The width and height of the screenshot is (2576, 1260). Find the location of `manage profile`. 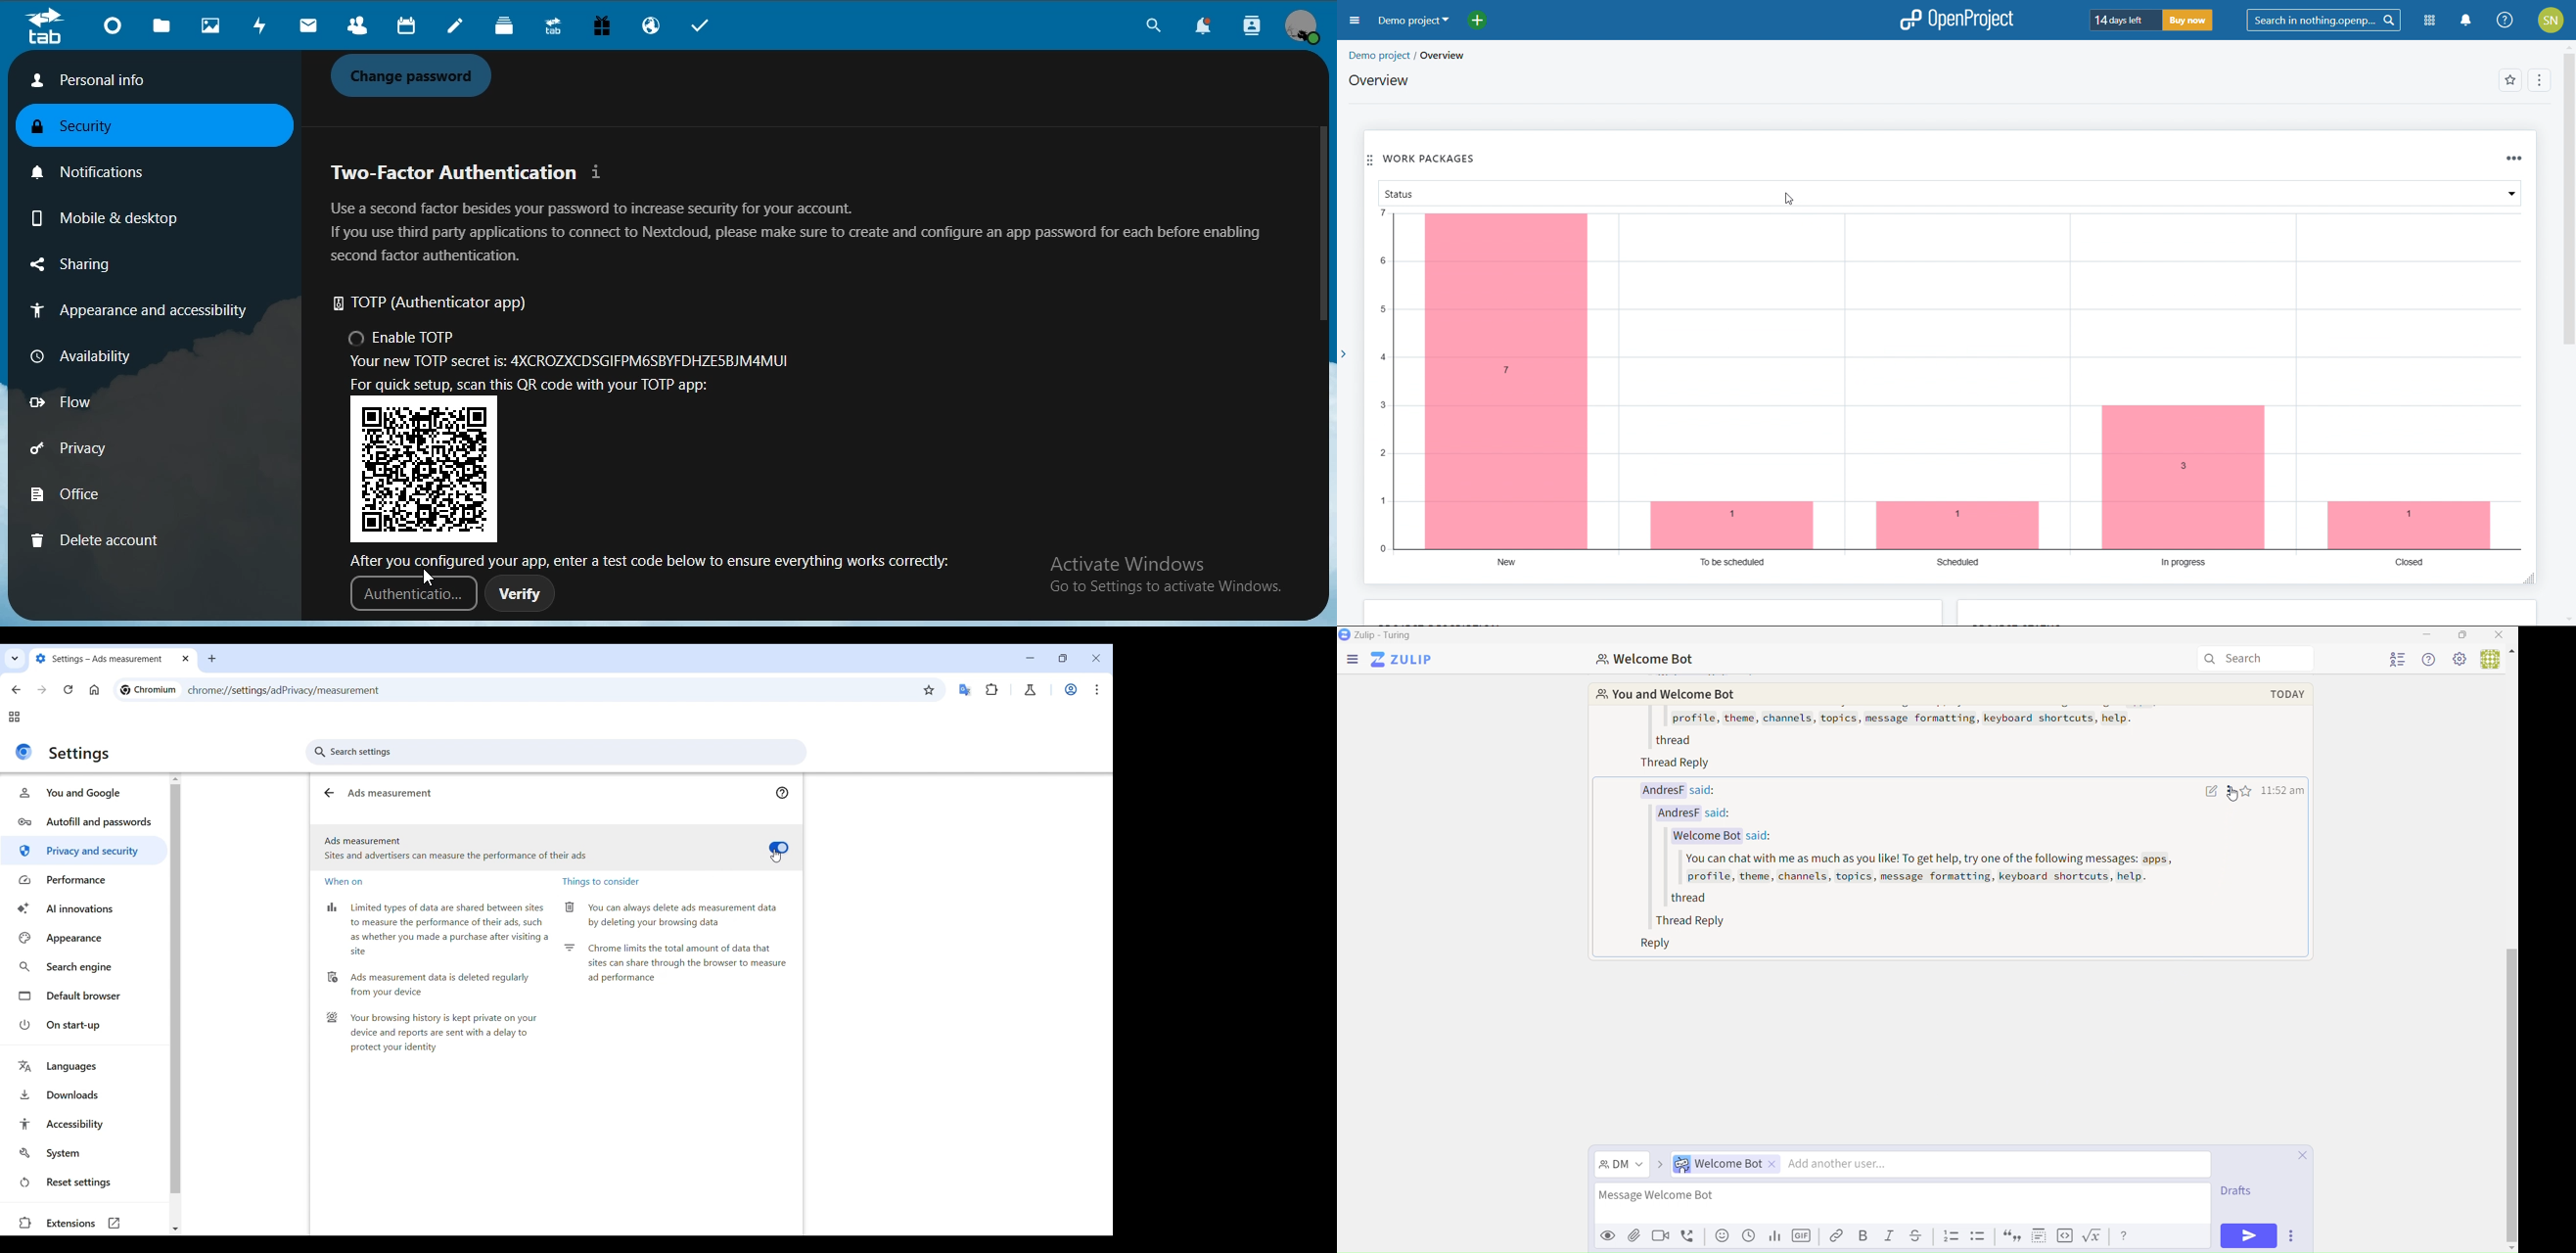

manage profile is located at coordinates (1304, 27).